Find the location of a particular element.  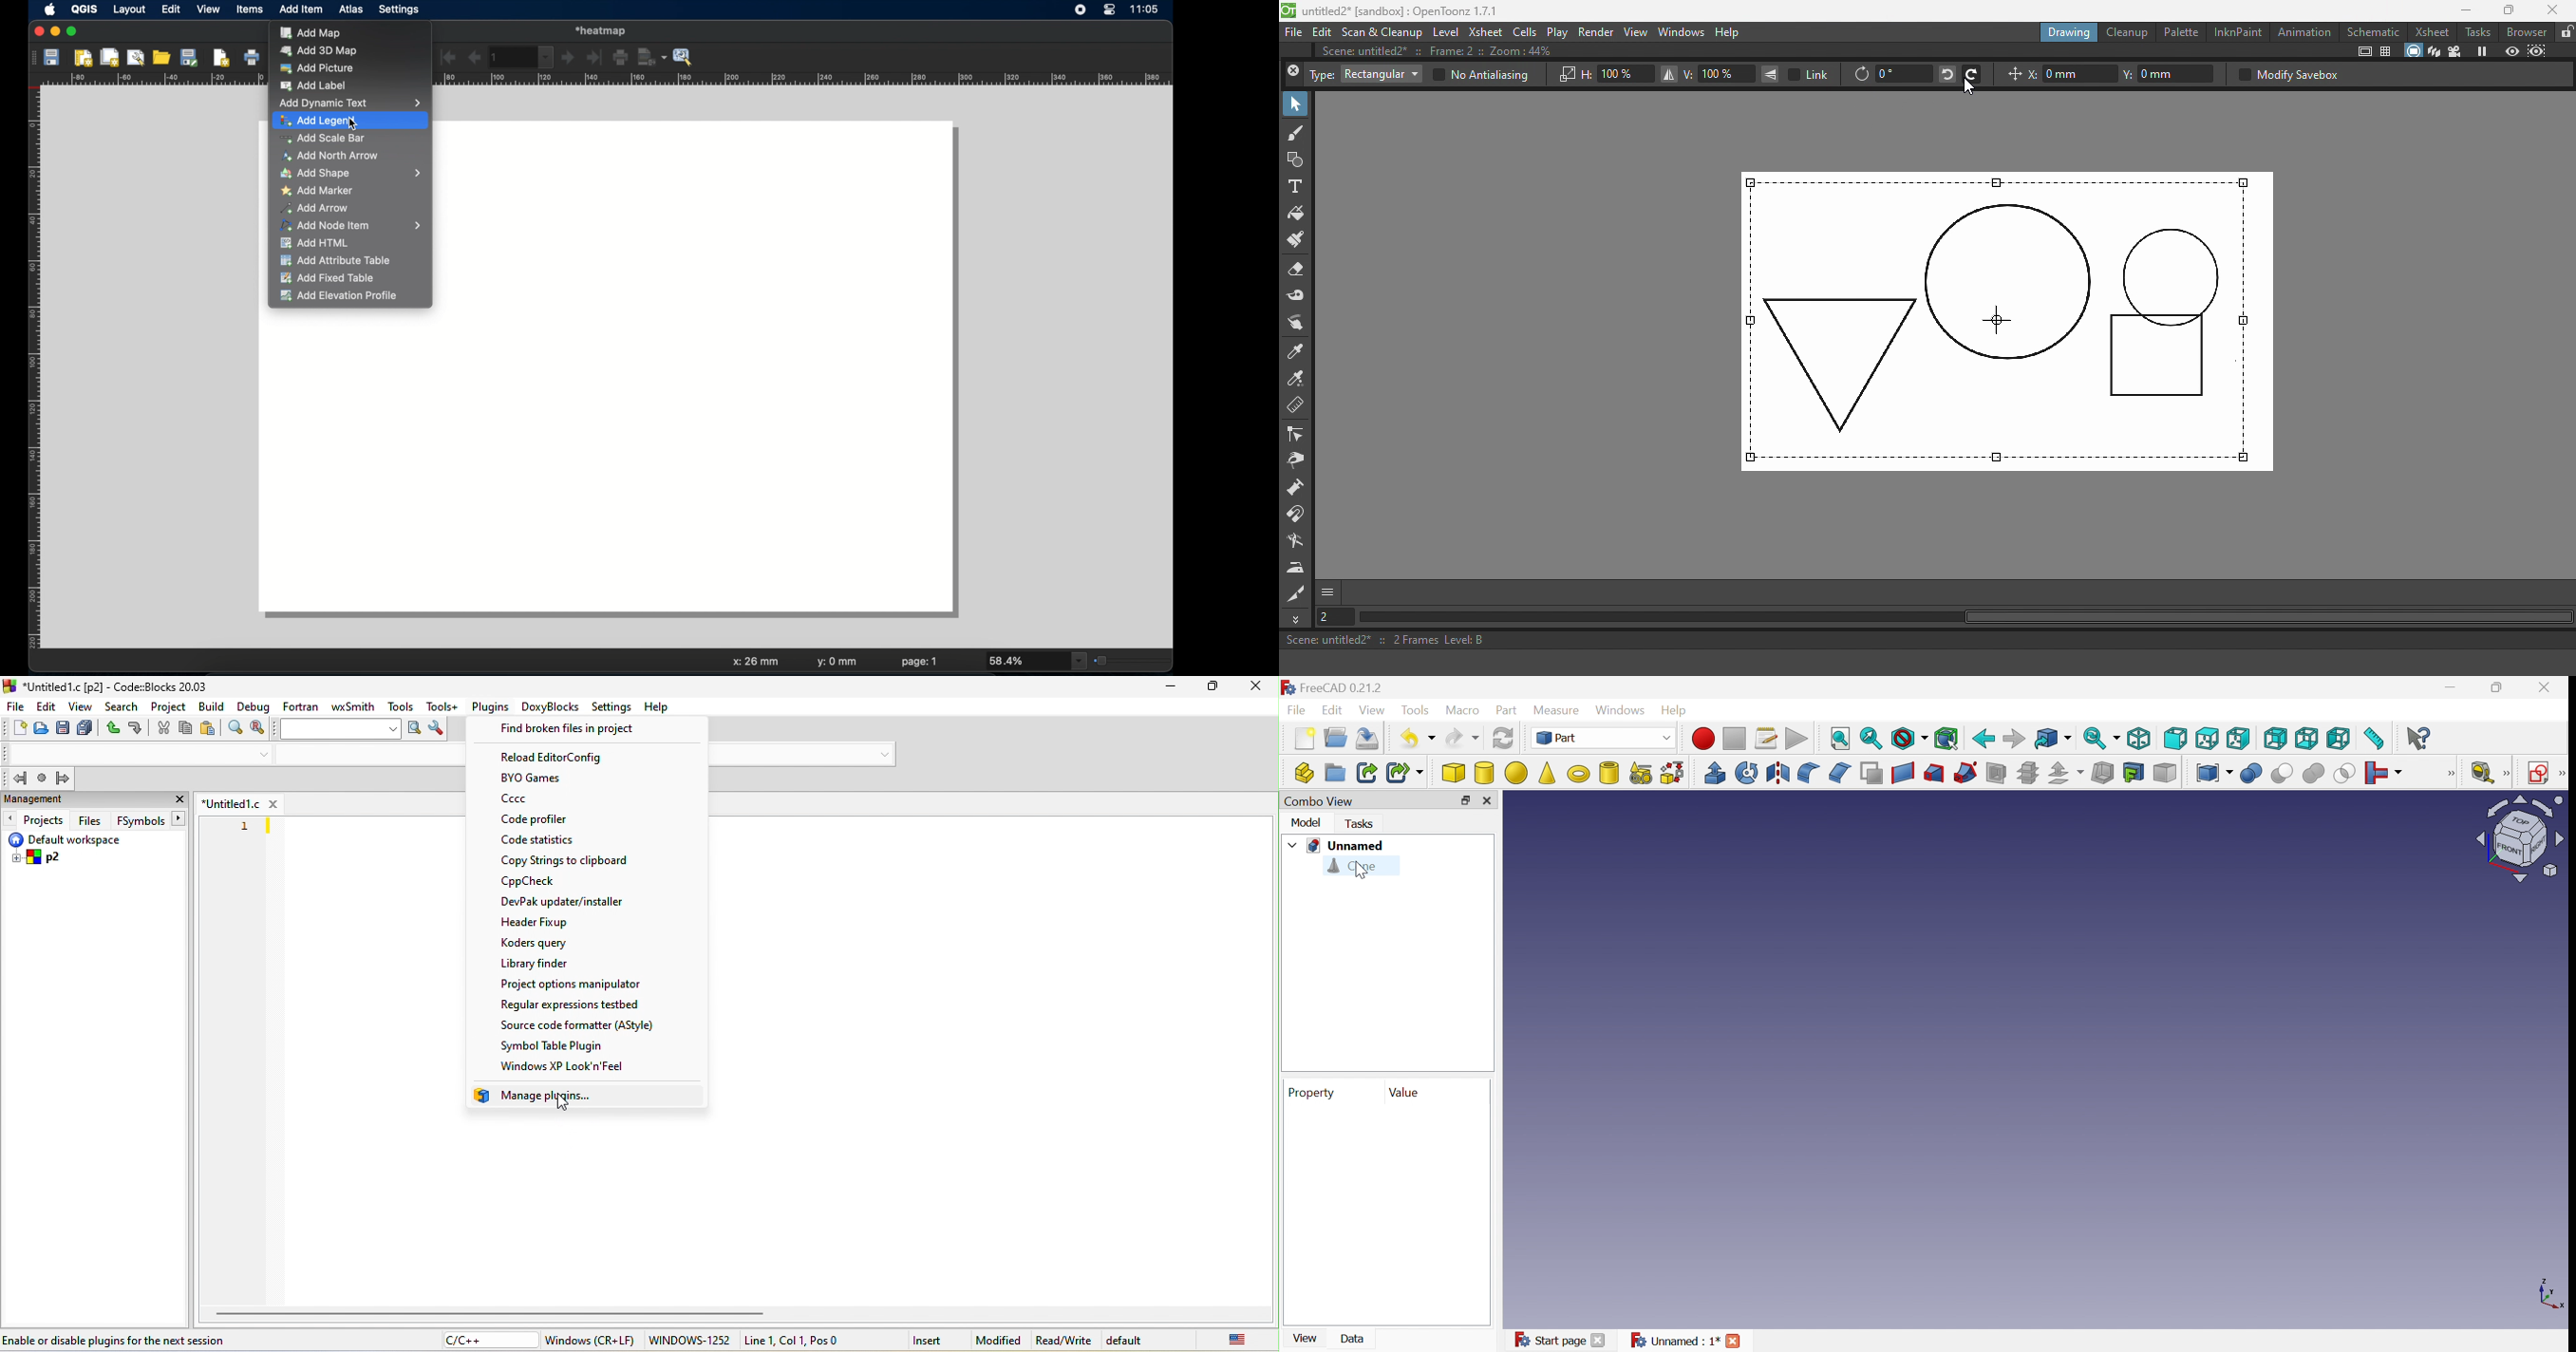

new is located at coordinates (16, 727).